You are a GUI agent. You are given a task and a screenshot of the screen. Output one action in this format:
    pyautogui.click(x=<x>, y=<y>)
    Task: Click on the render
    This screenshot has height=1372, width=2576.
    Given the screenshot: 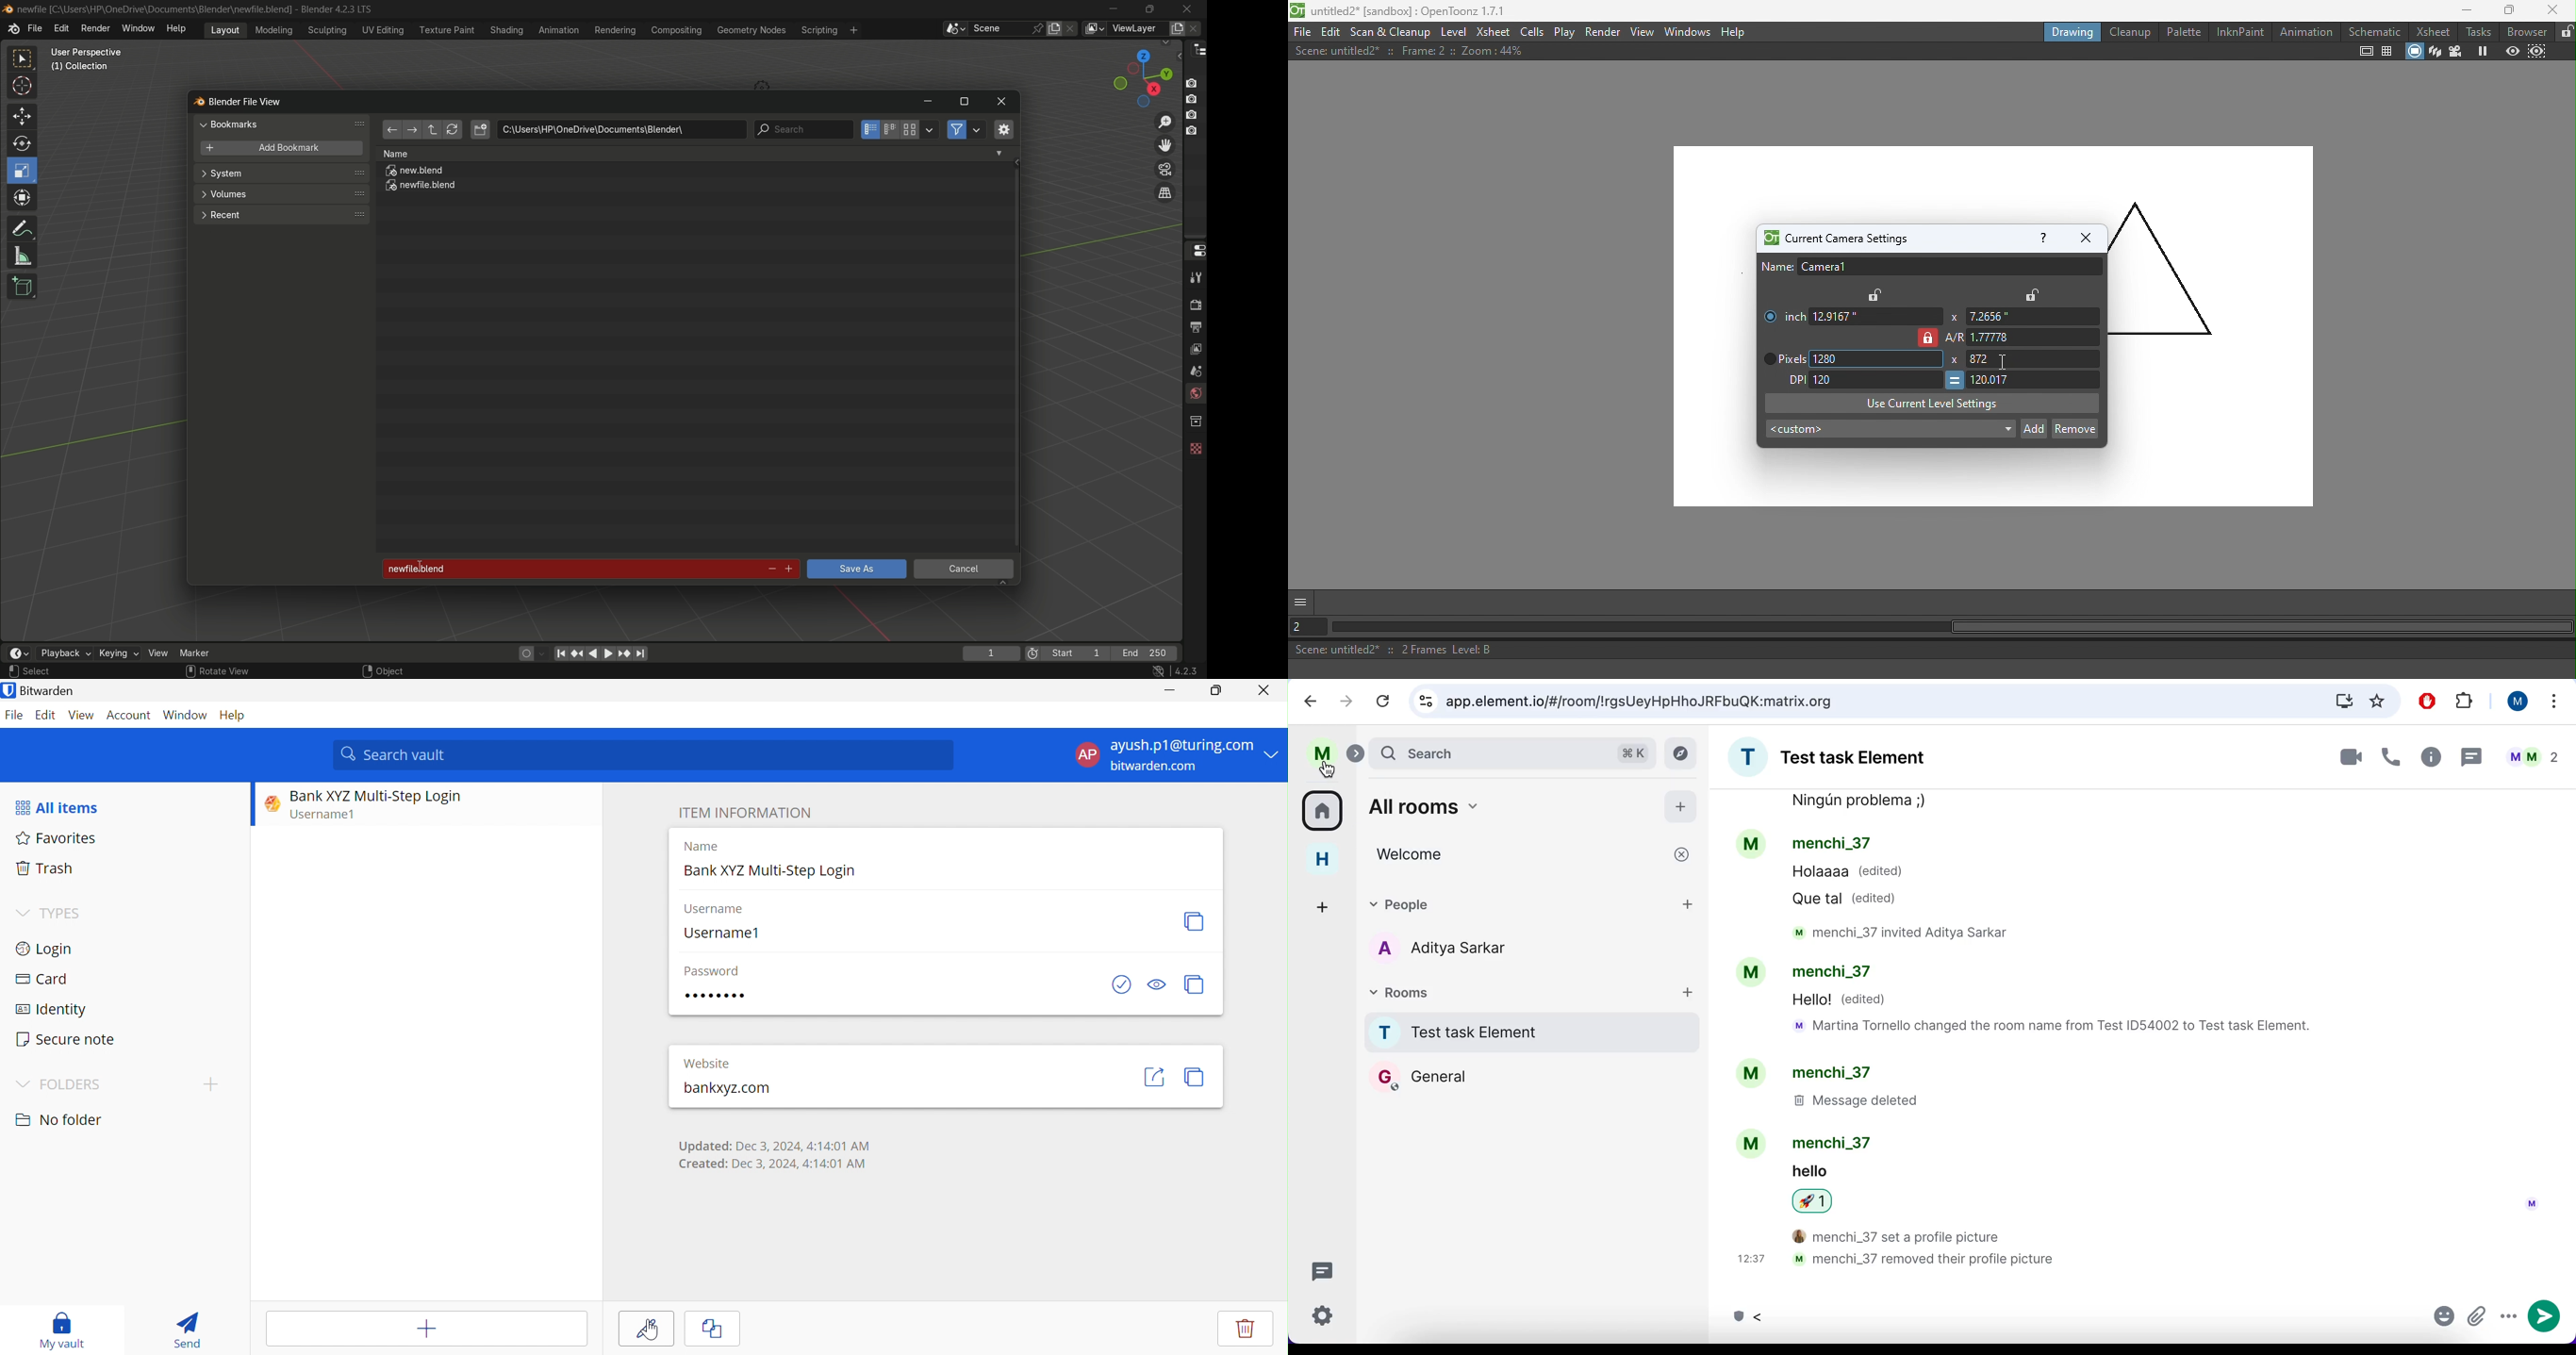 What is the action you would take?
    pyautogui.click(x=1193, y=303)
    